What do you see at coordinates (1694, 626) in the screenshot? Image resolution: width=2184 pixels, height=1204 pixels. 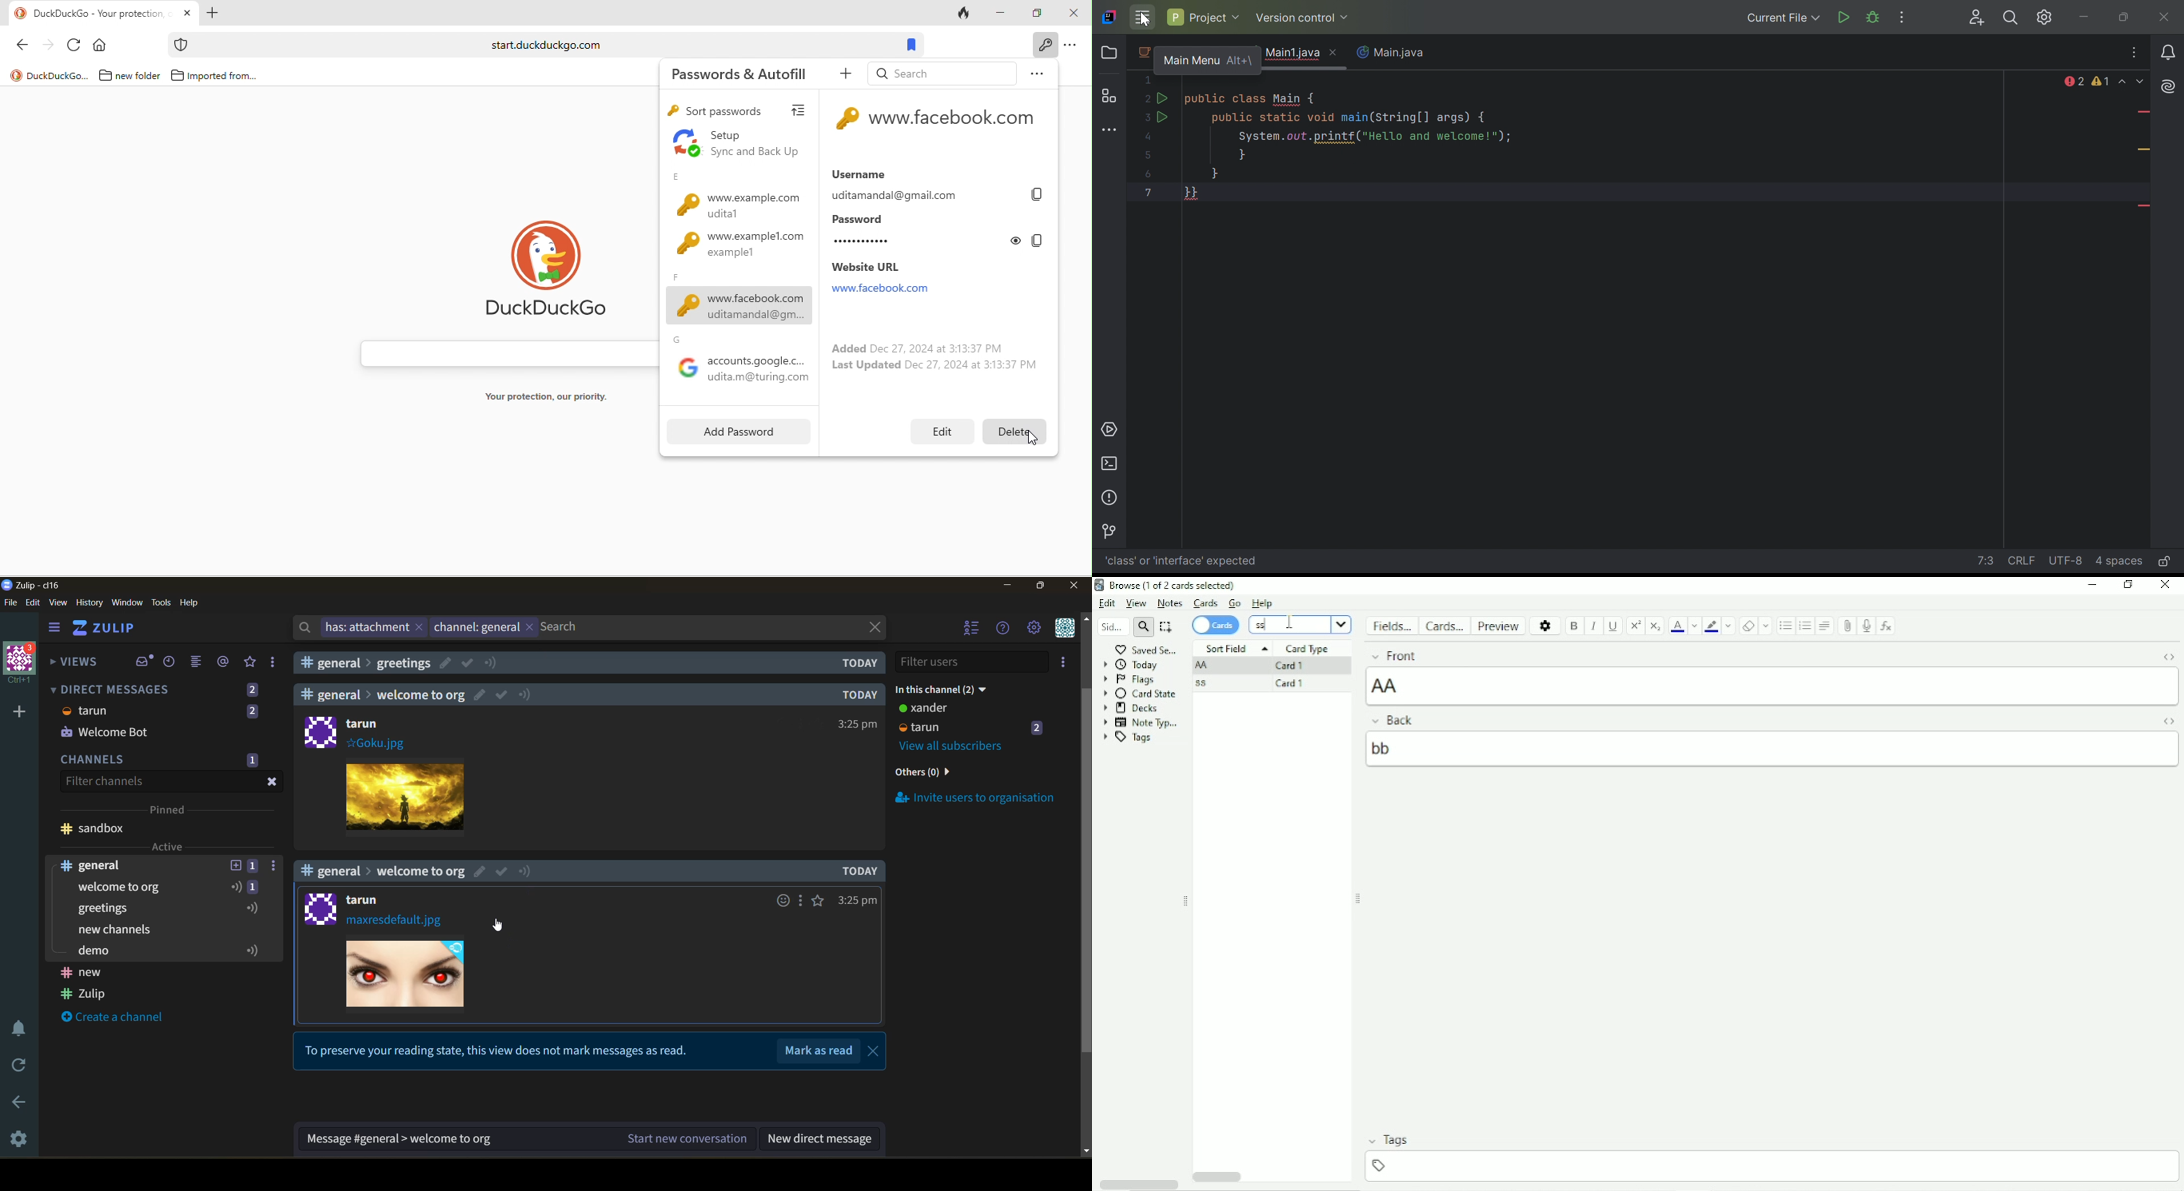 I see `Change color` at bounding box center [1694, 626].